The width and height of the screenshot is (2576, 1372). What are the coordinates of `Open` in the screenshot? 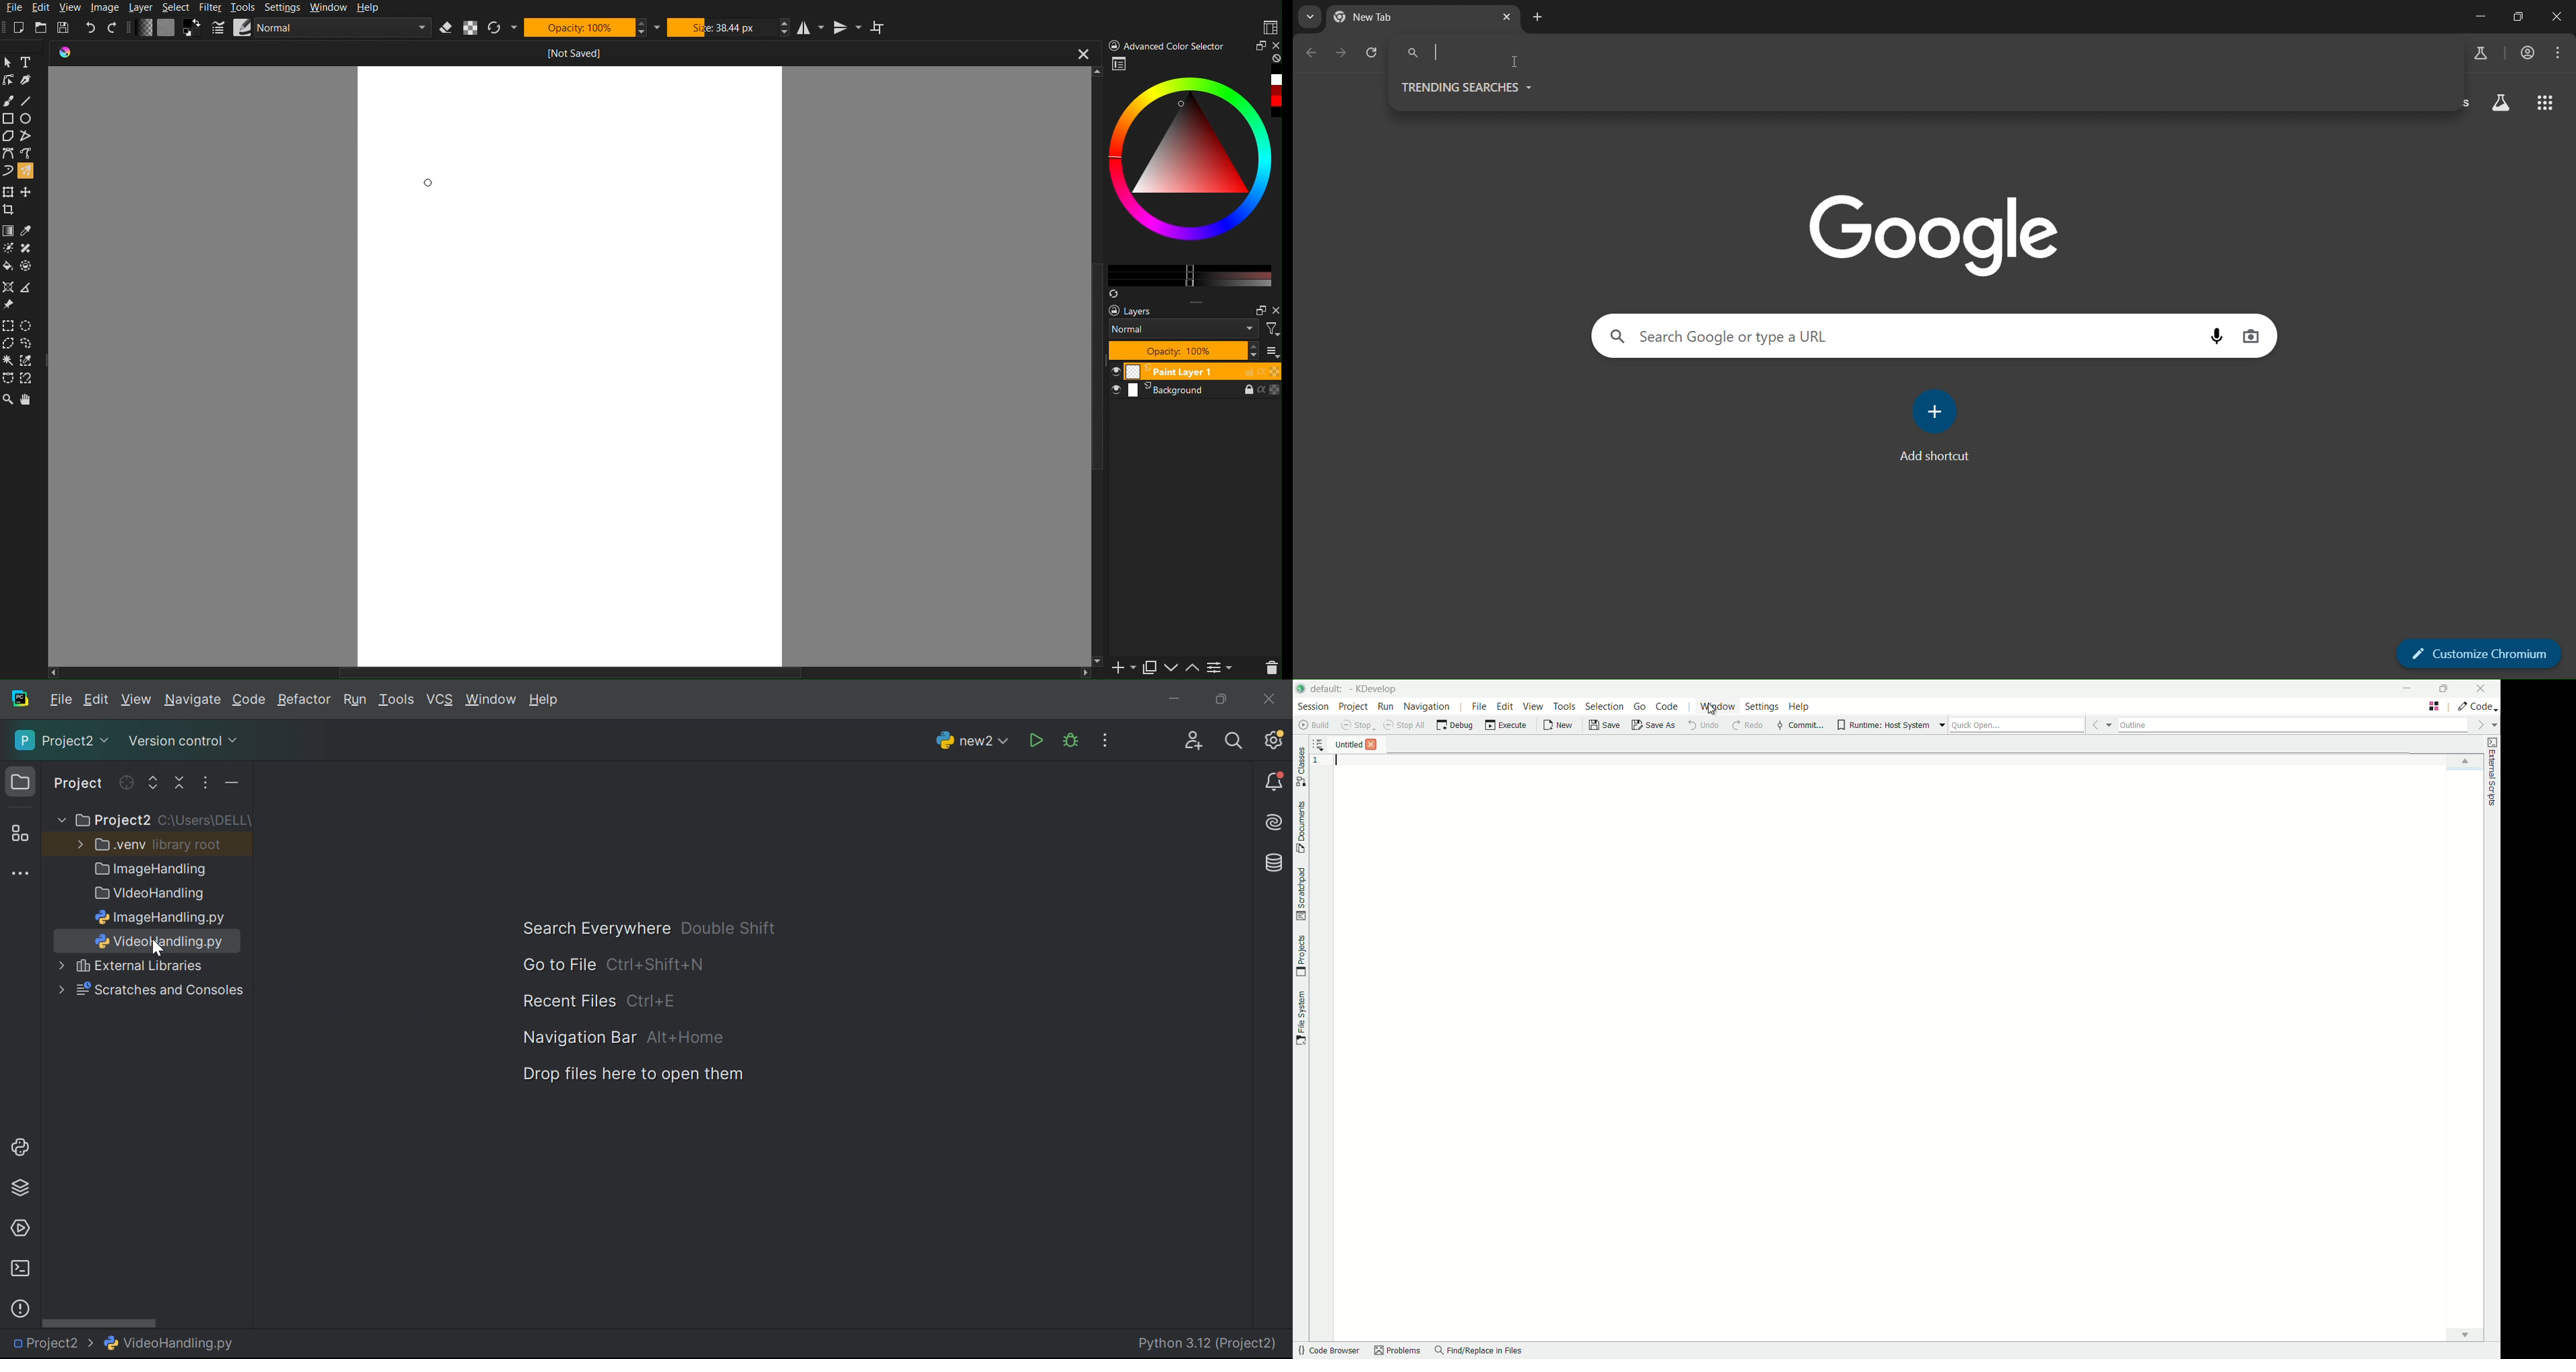 It's located at (42, 26).